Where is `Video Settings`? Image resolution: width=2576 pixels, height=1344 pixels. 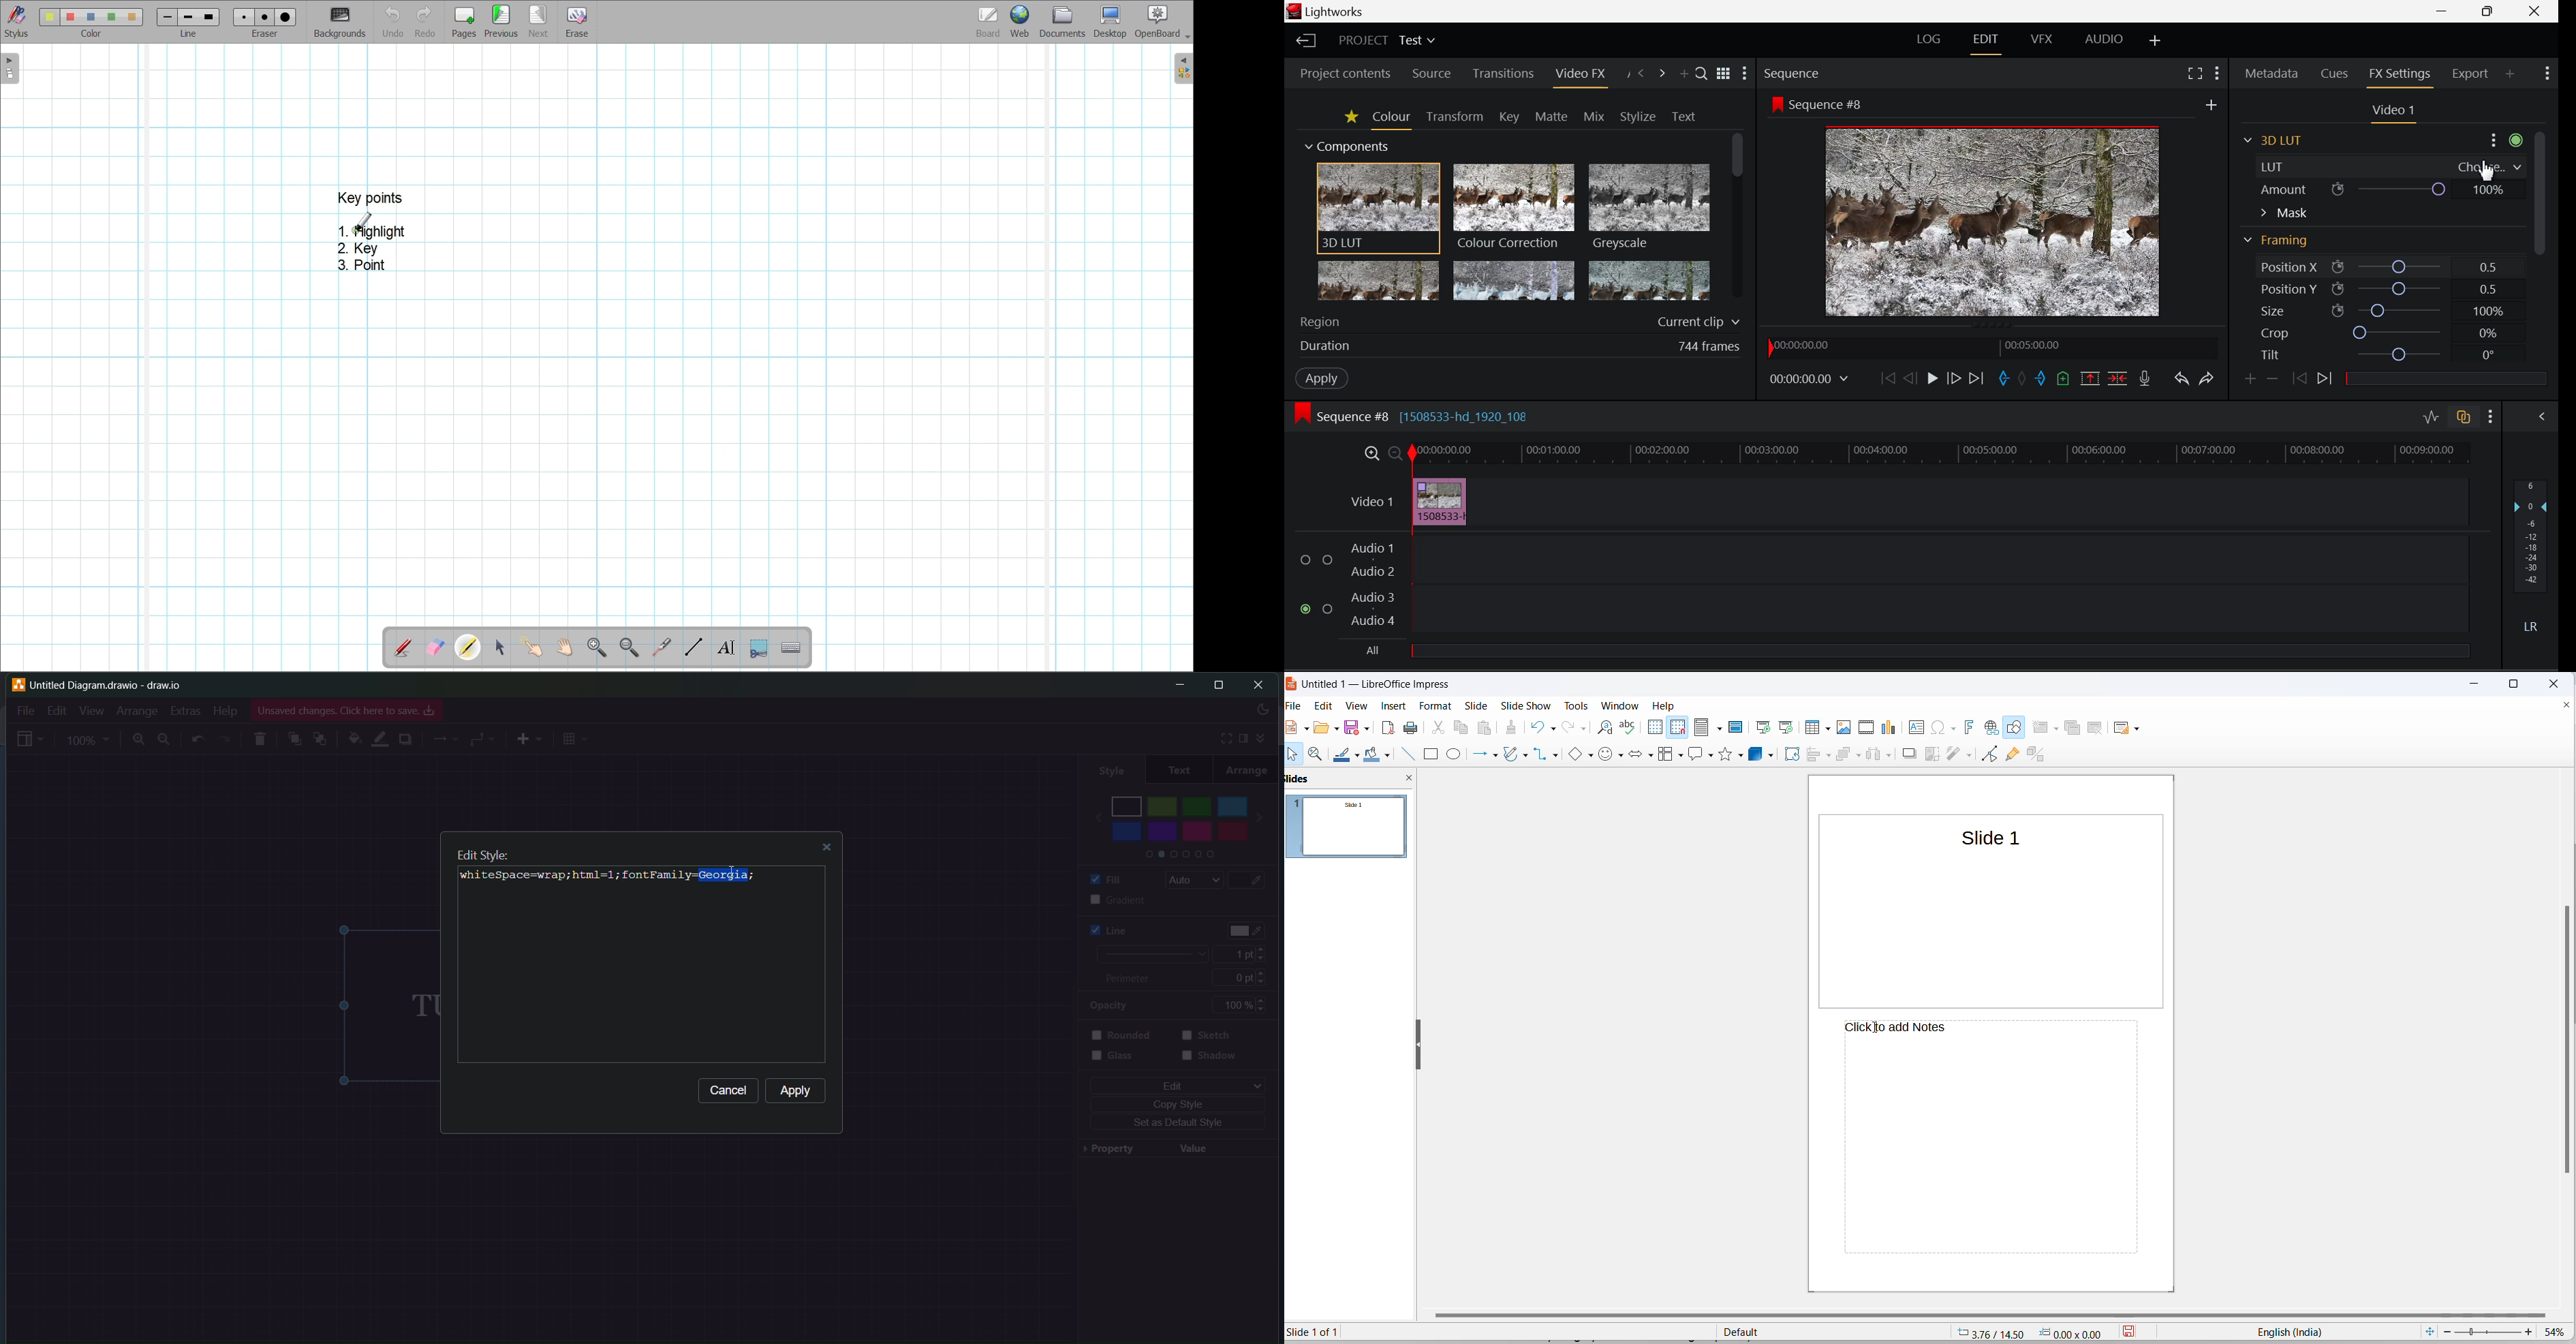 Video Settings is located at coordinates (2397, 114).